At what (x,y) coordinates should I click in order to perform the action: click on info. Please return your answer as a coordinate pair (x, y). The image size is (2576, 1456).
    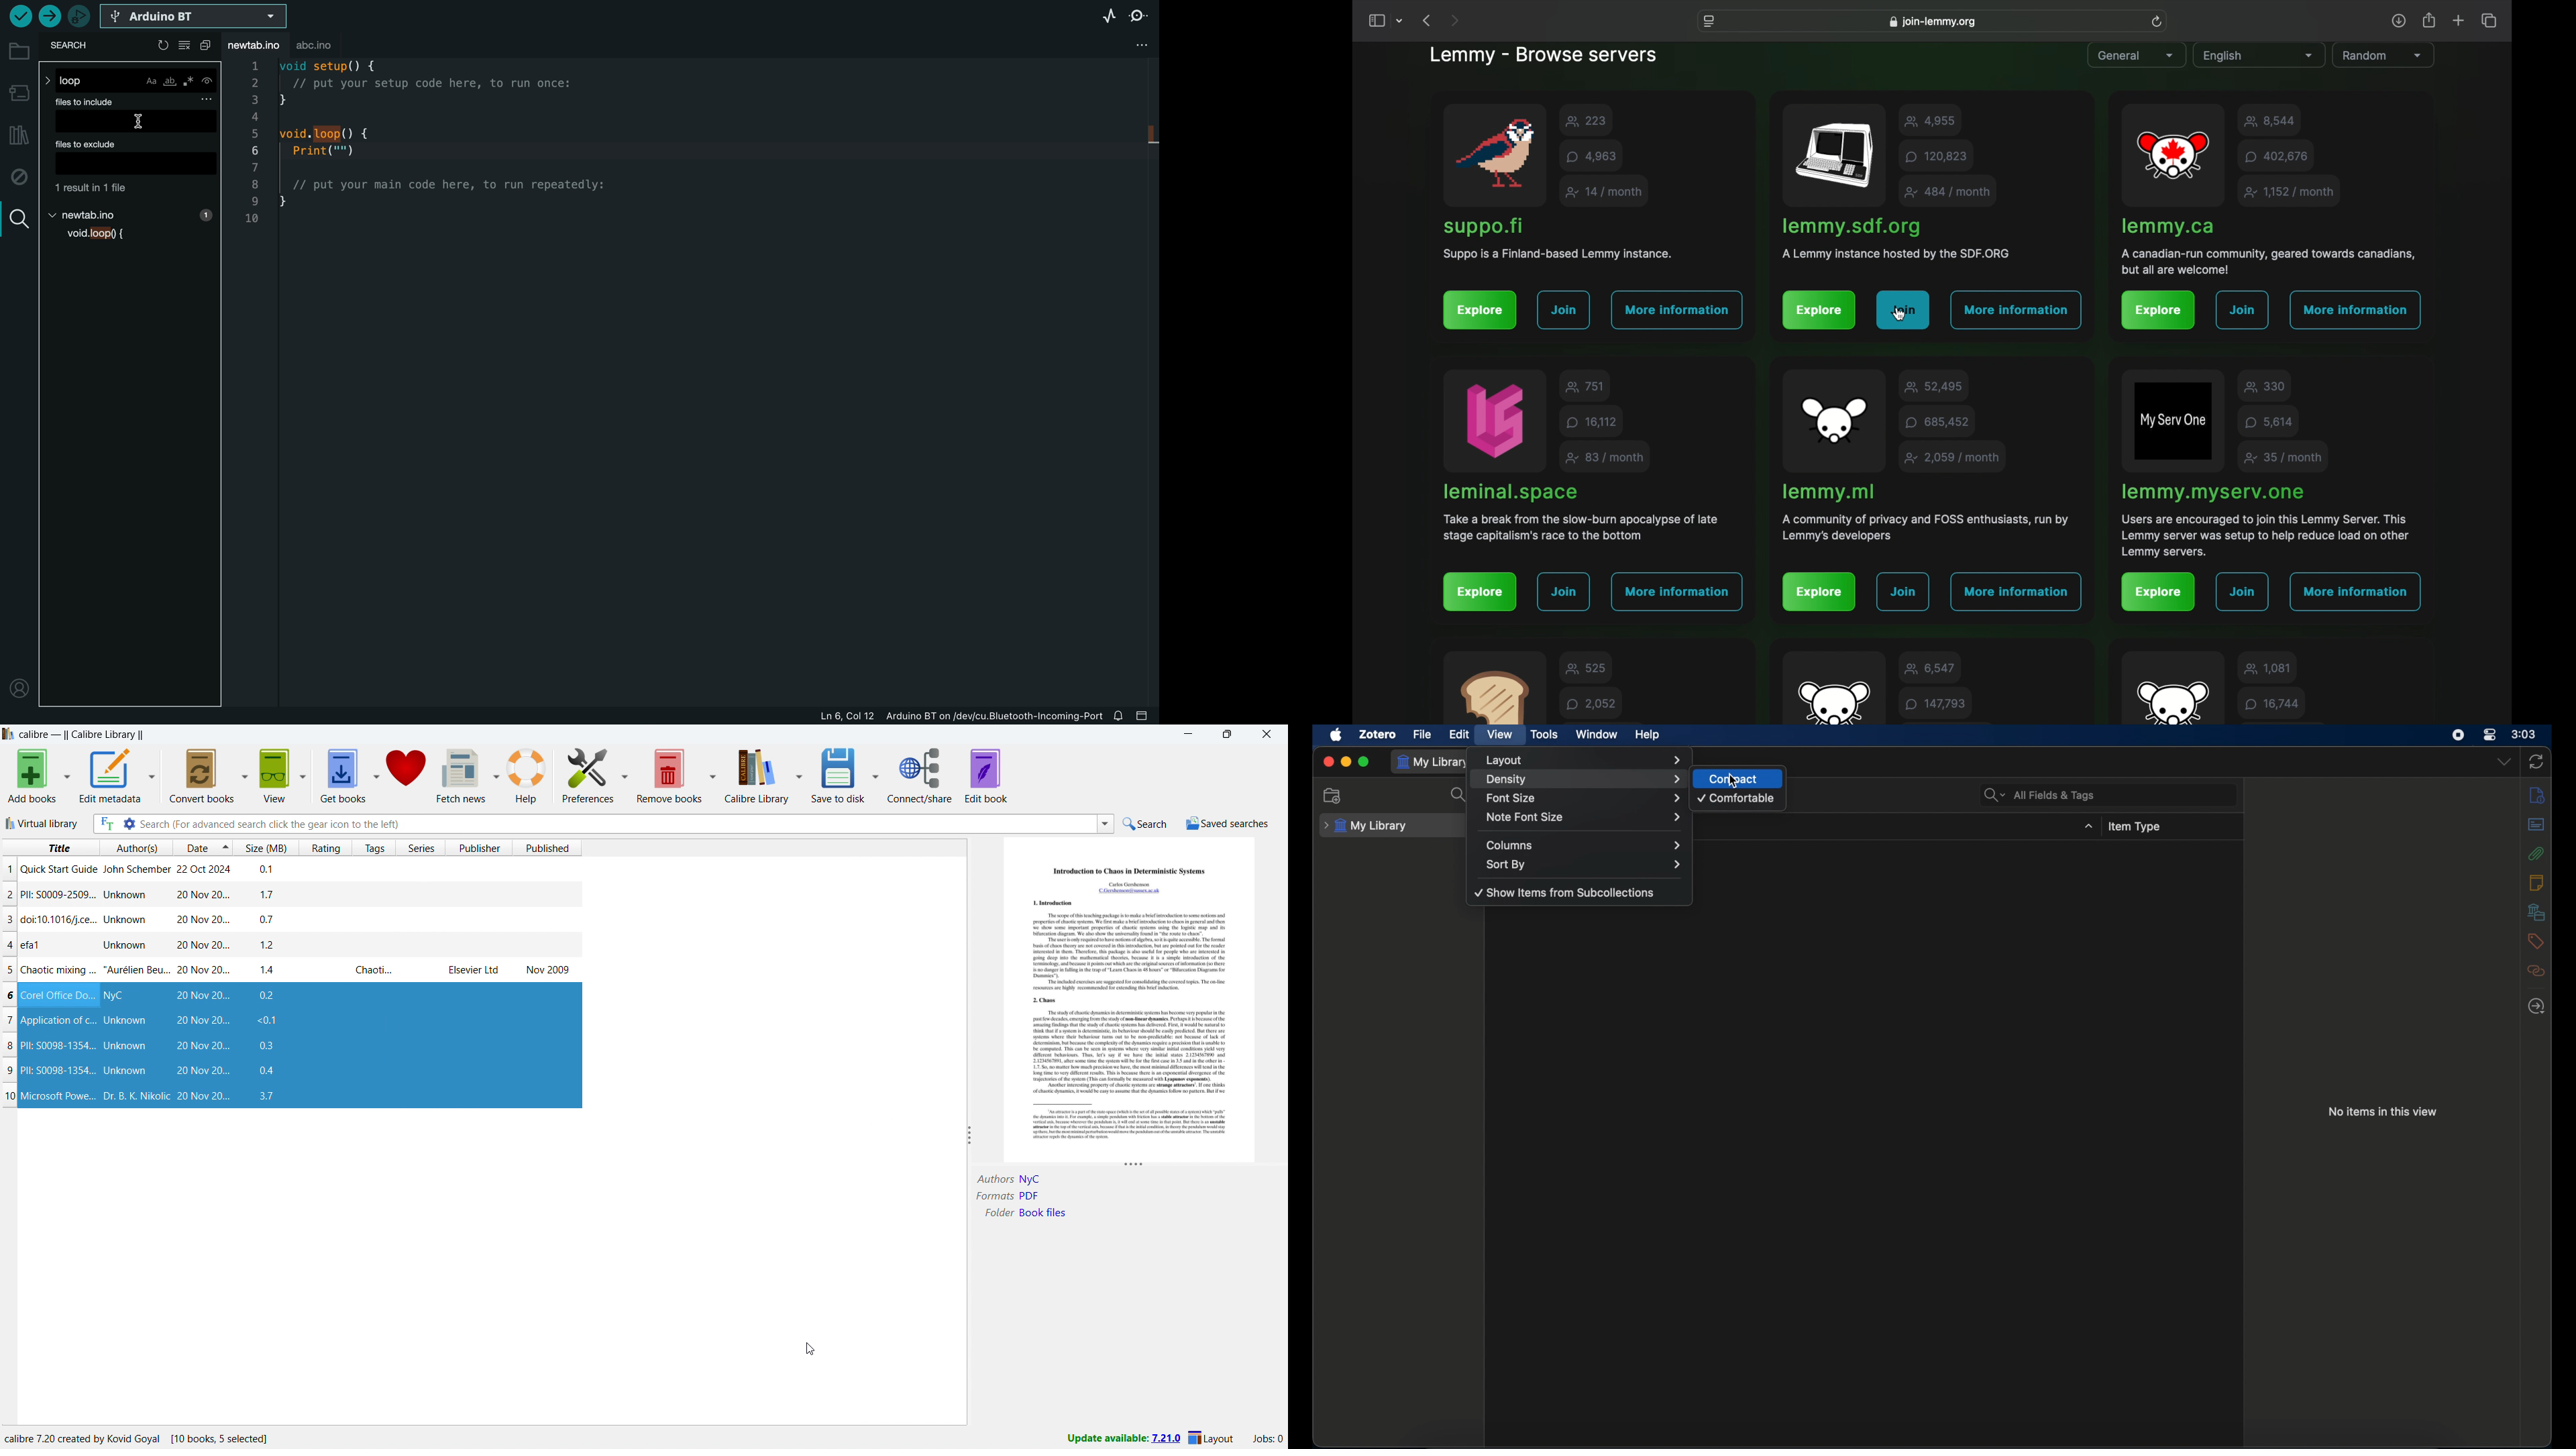
    Looking at the image, I should click on (2269, 262).